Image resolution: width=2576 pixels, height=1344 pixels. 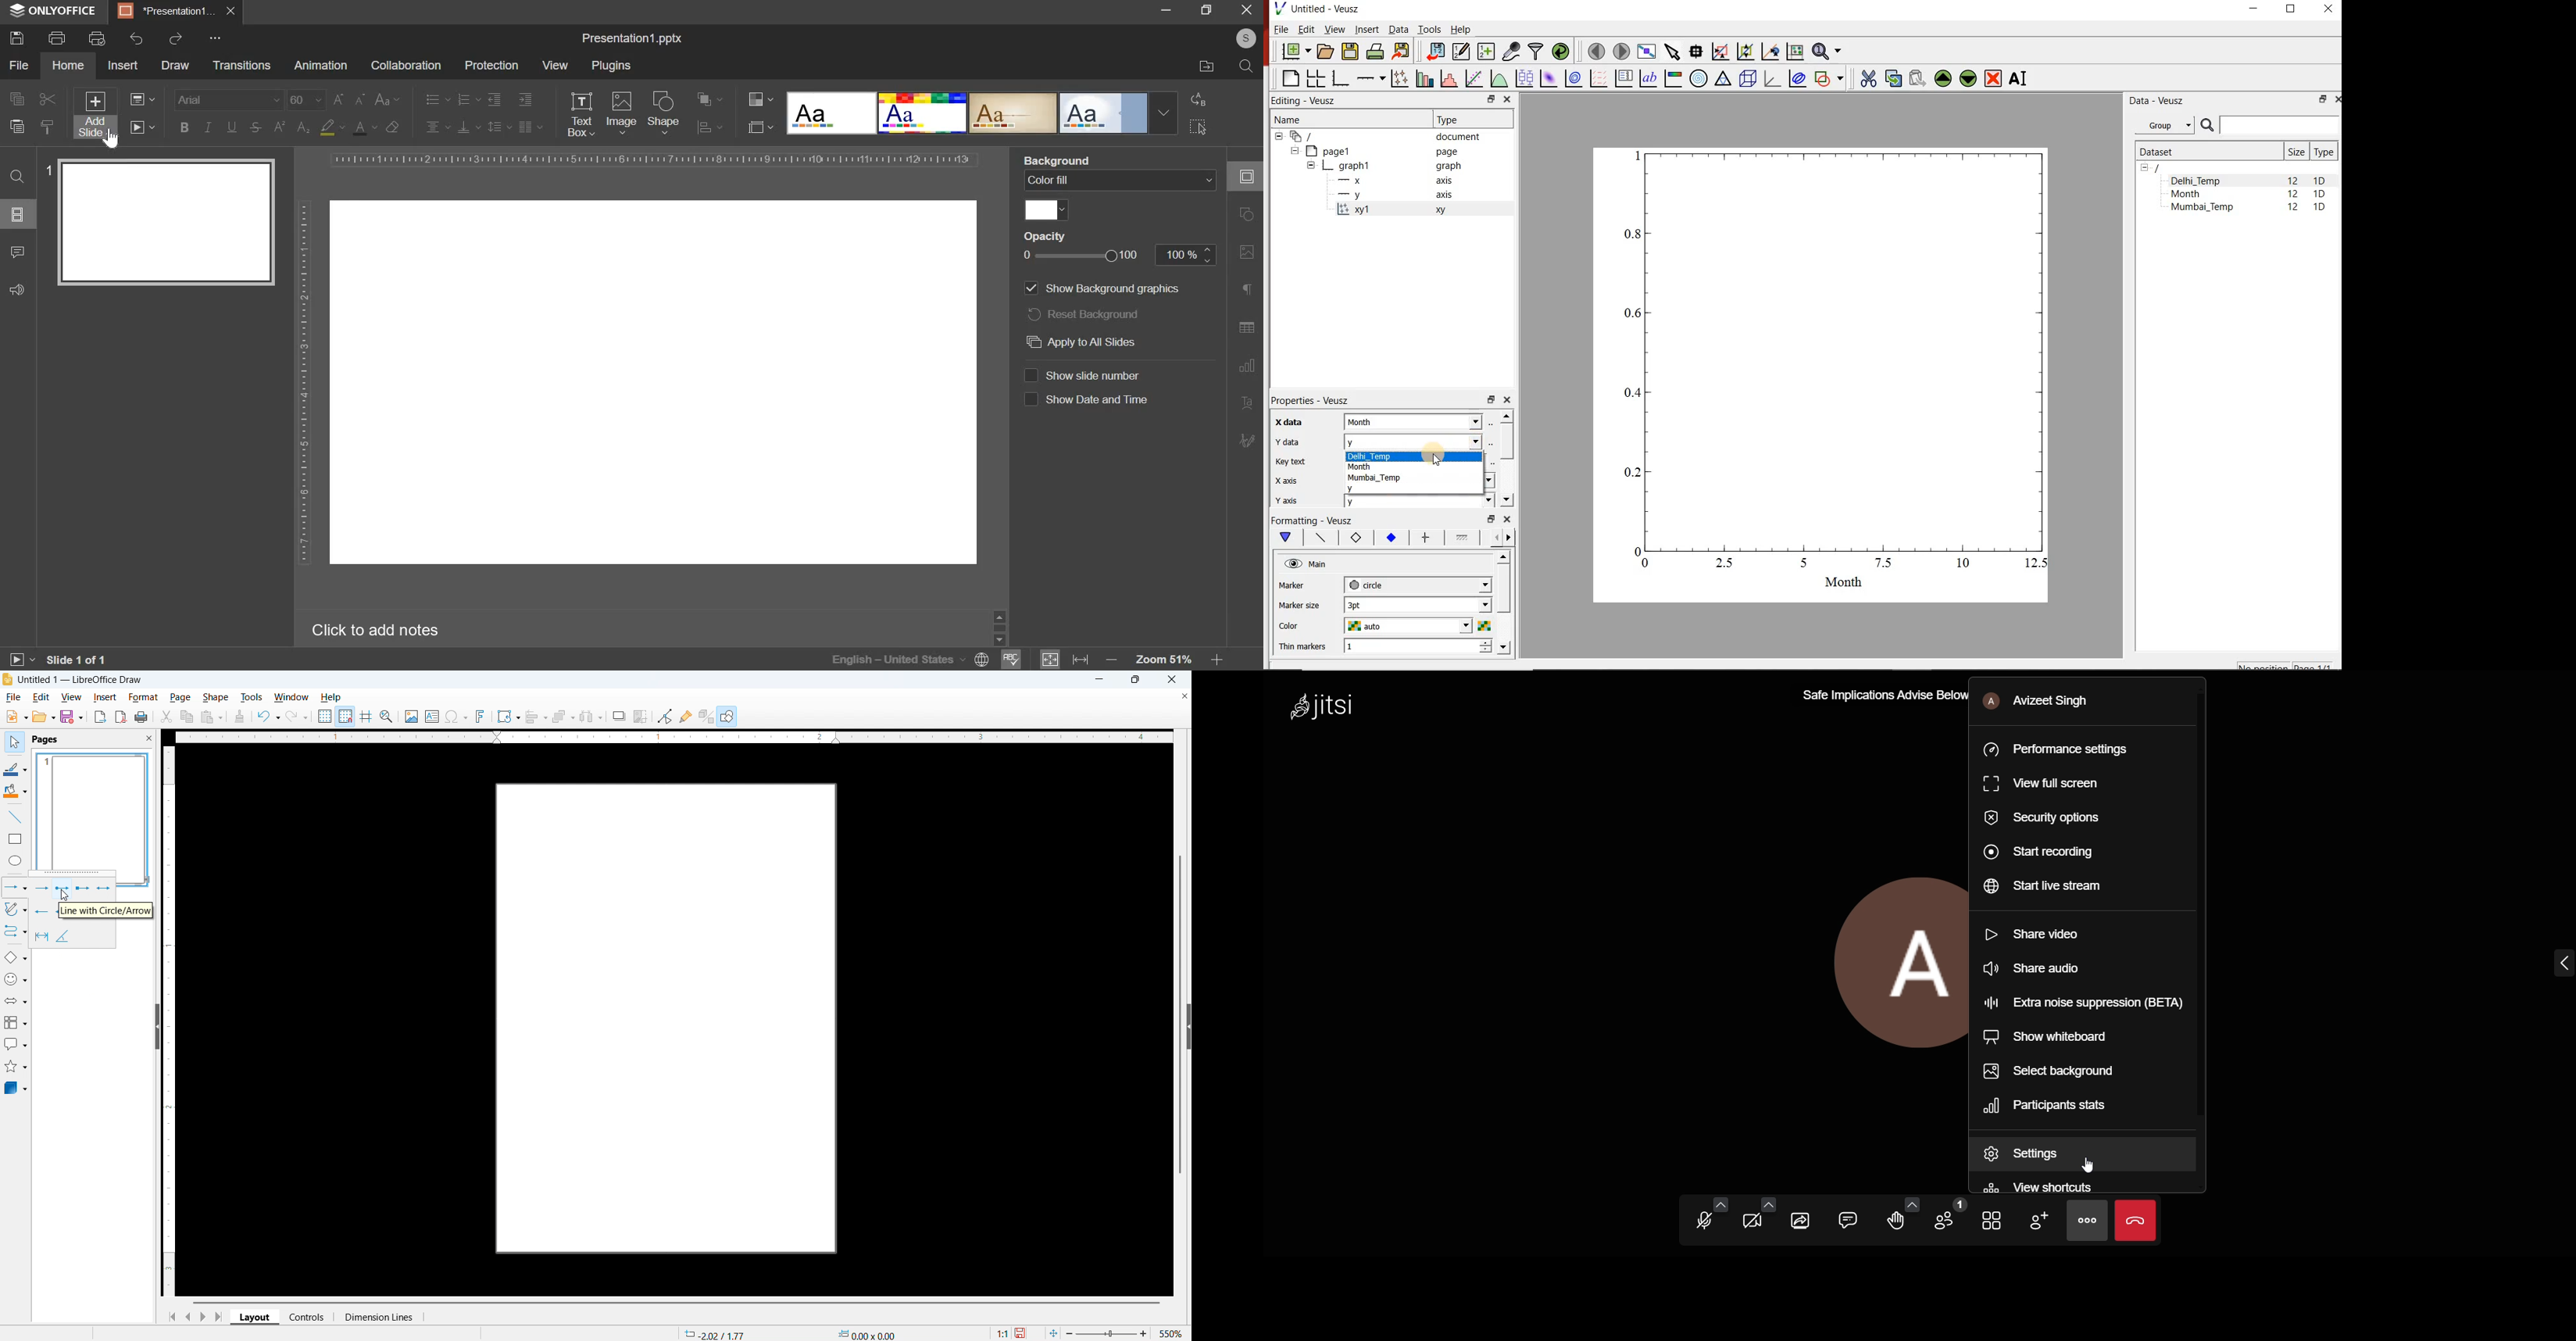 I want to click on zoom out, so click(x=1114, y=661).